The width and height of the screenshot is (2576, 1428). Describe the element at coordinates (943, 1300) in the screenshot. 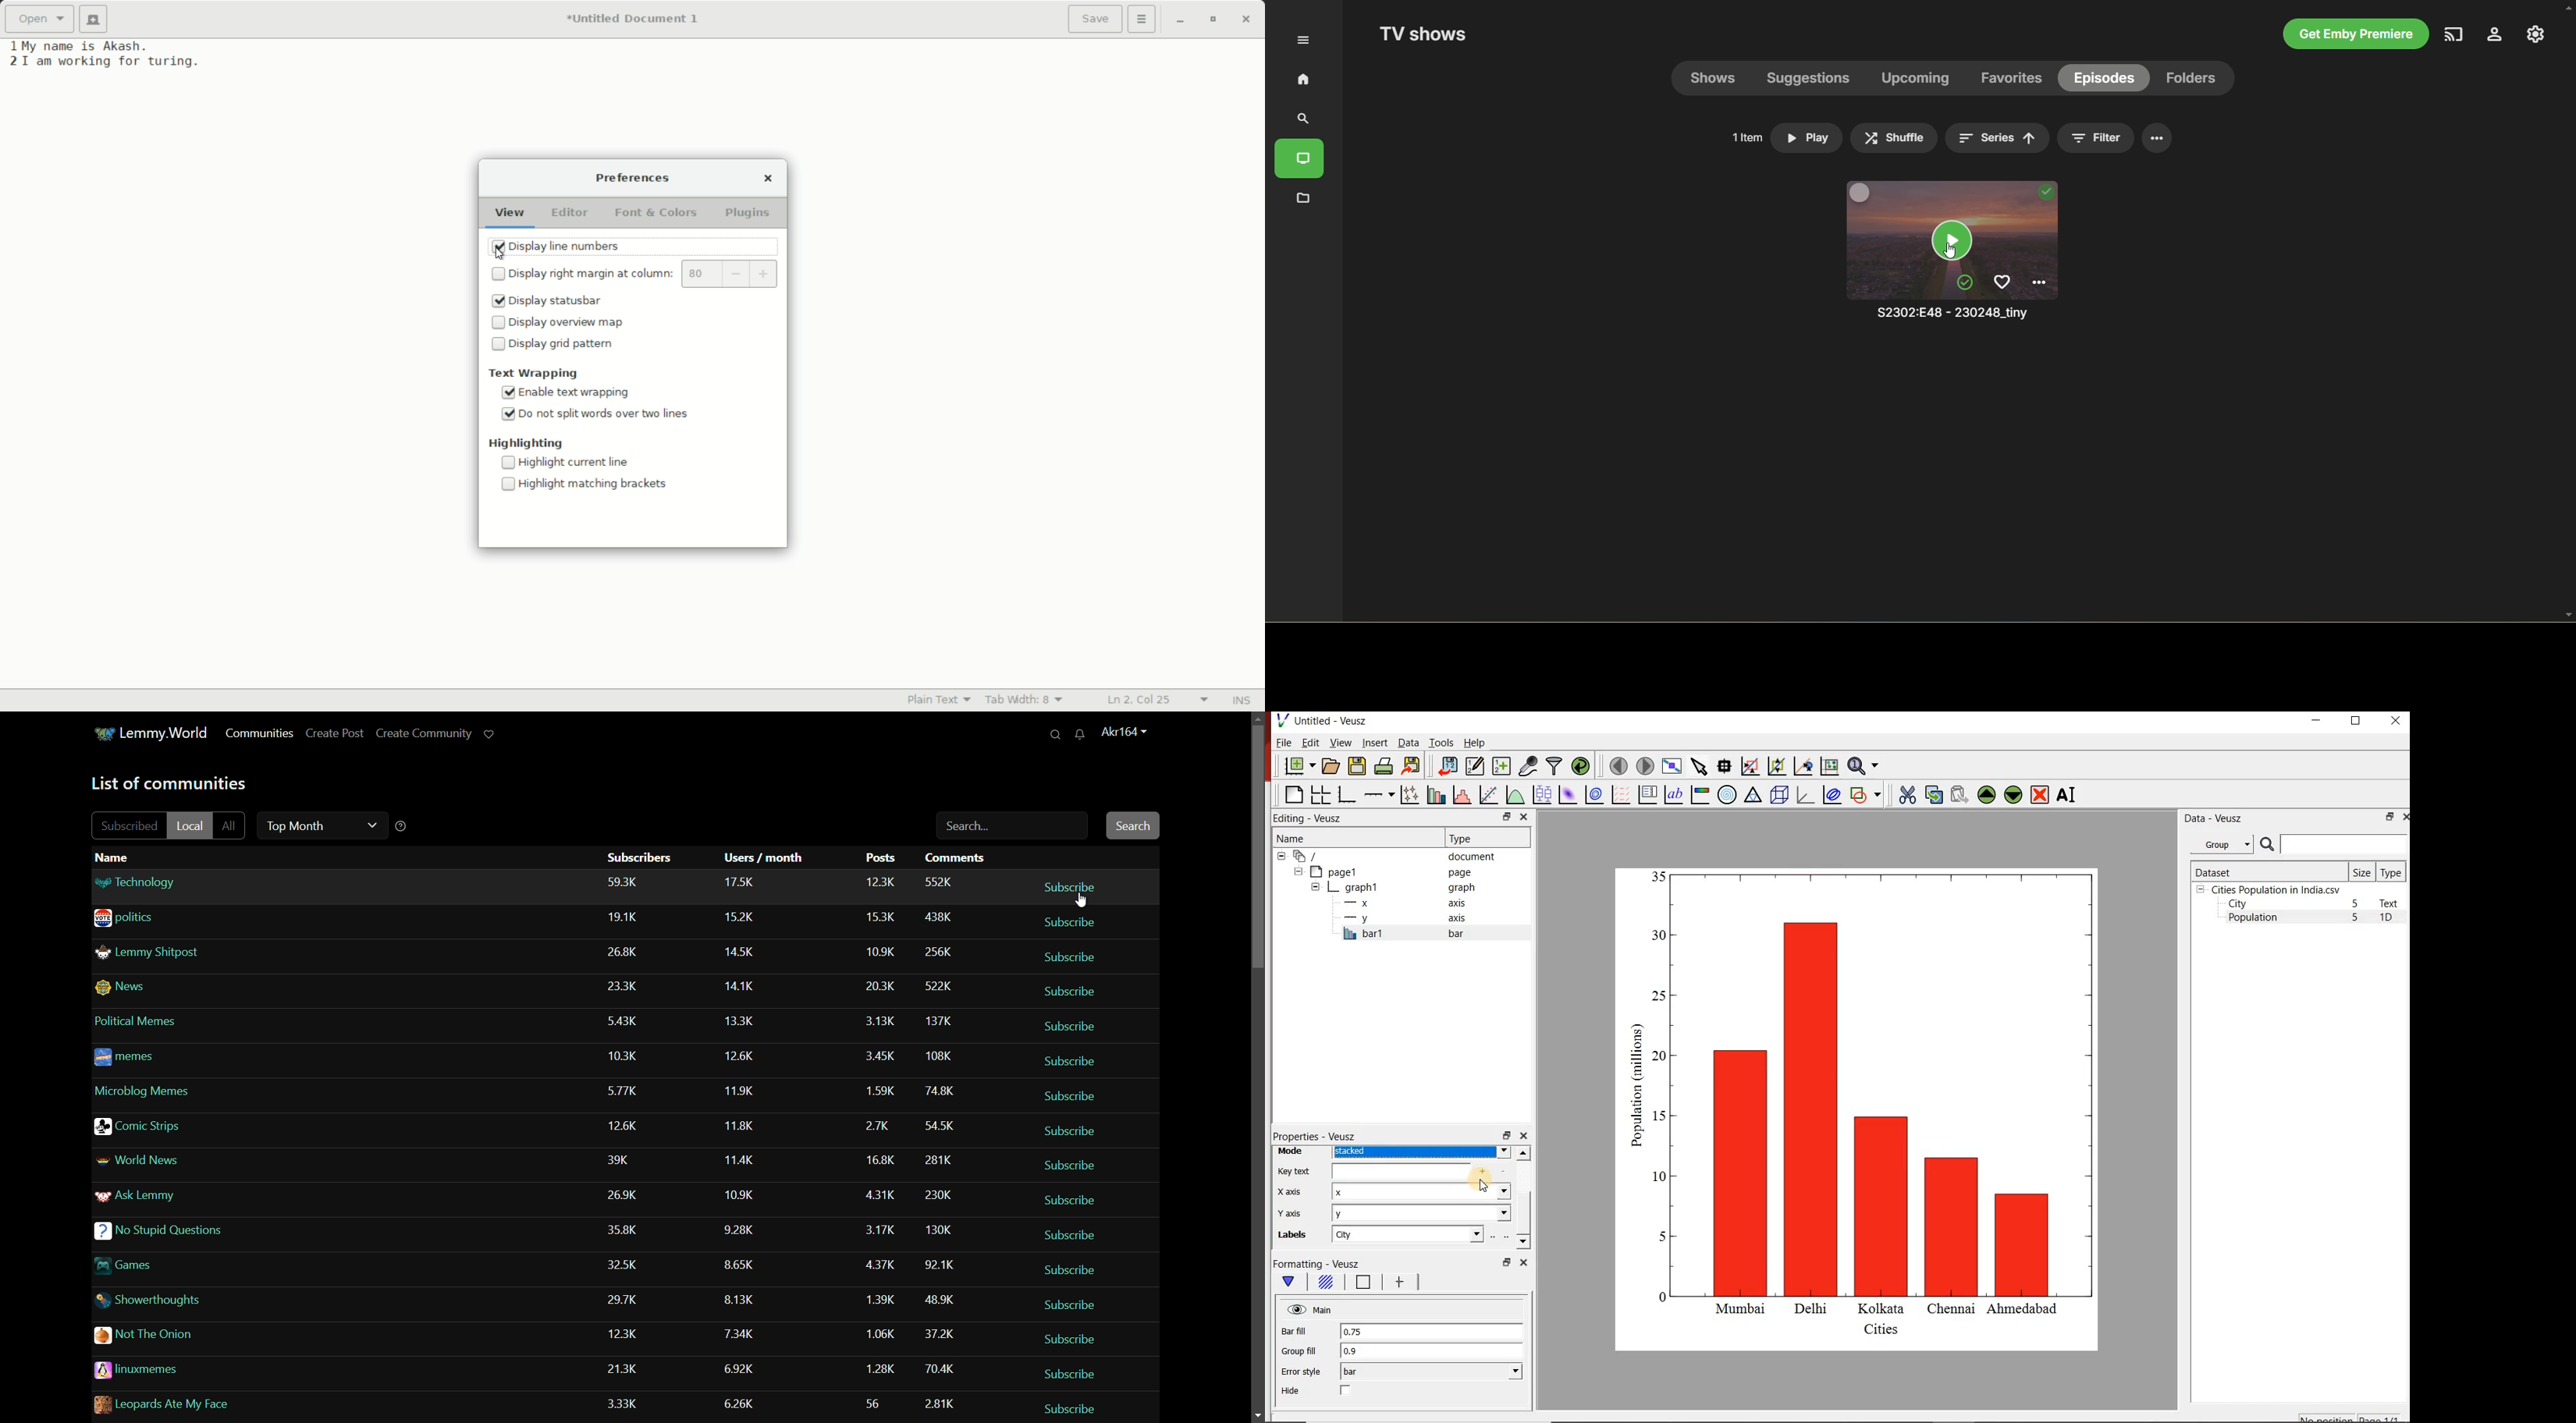

I see `comments` at that location.